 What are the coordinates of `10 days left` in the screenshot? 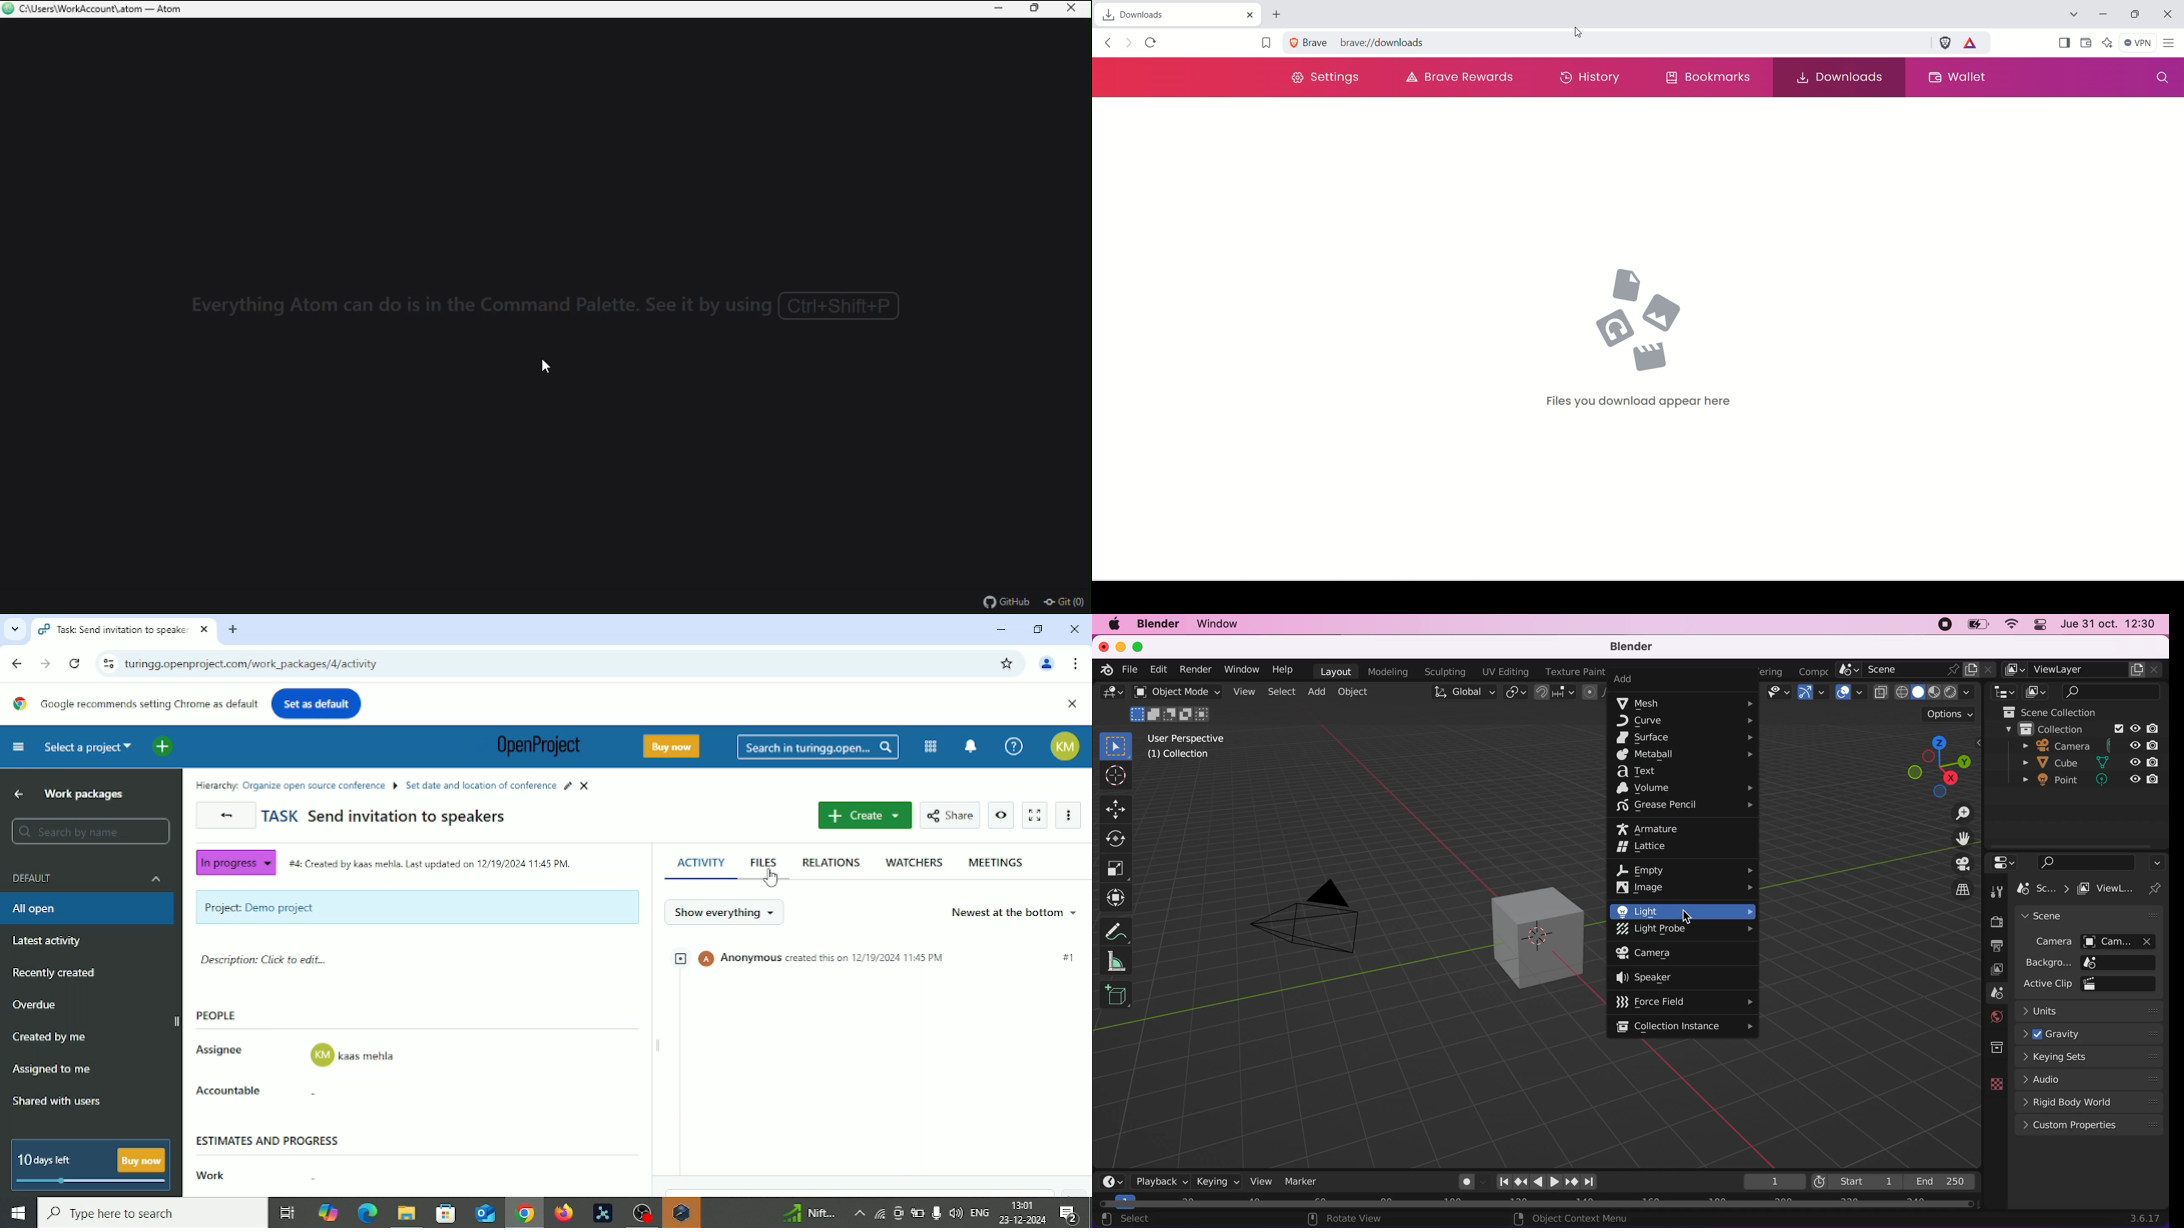 It's located at (46, 1161).